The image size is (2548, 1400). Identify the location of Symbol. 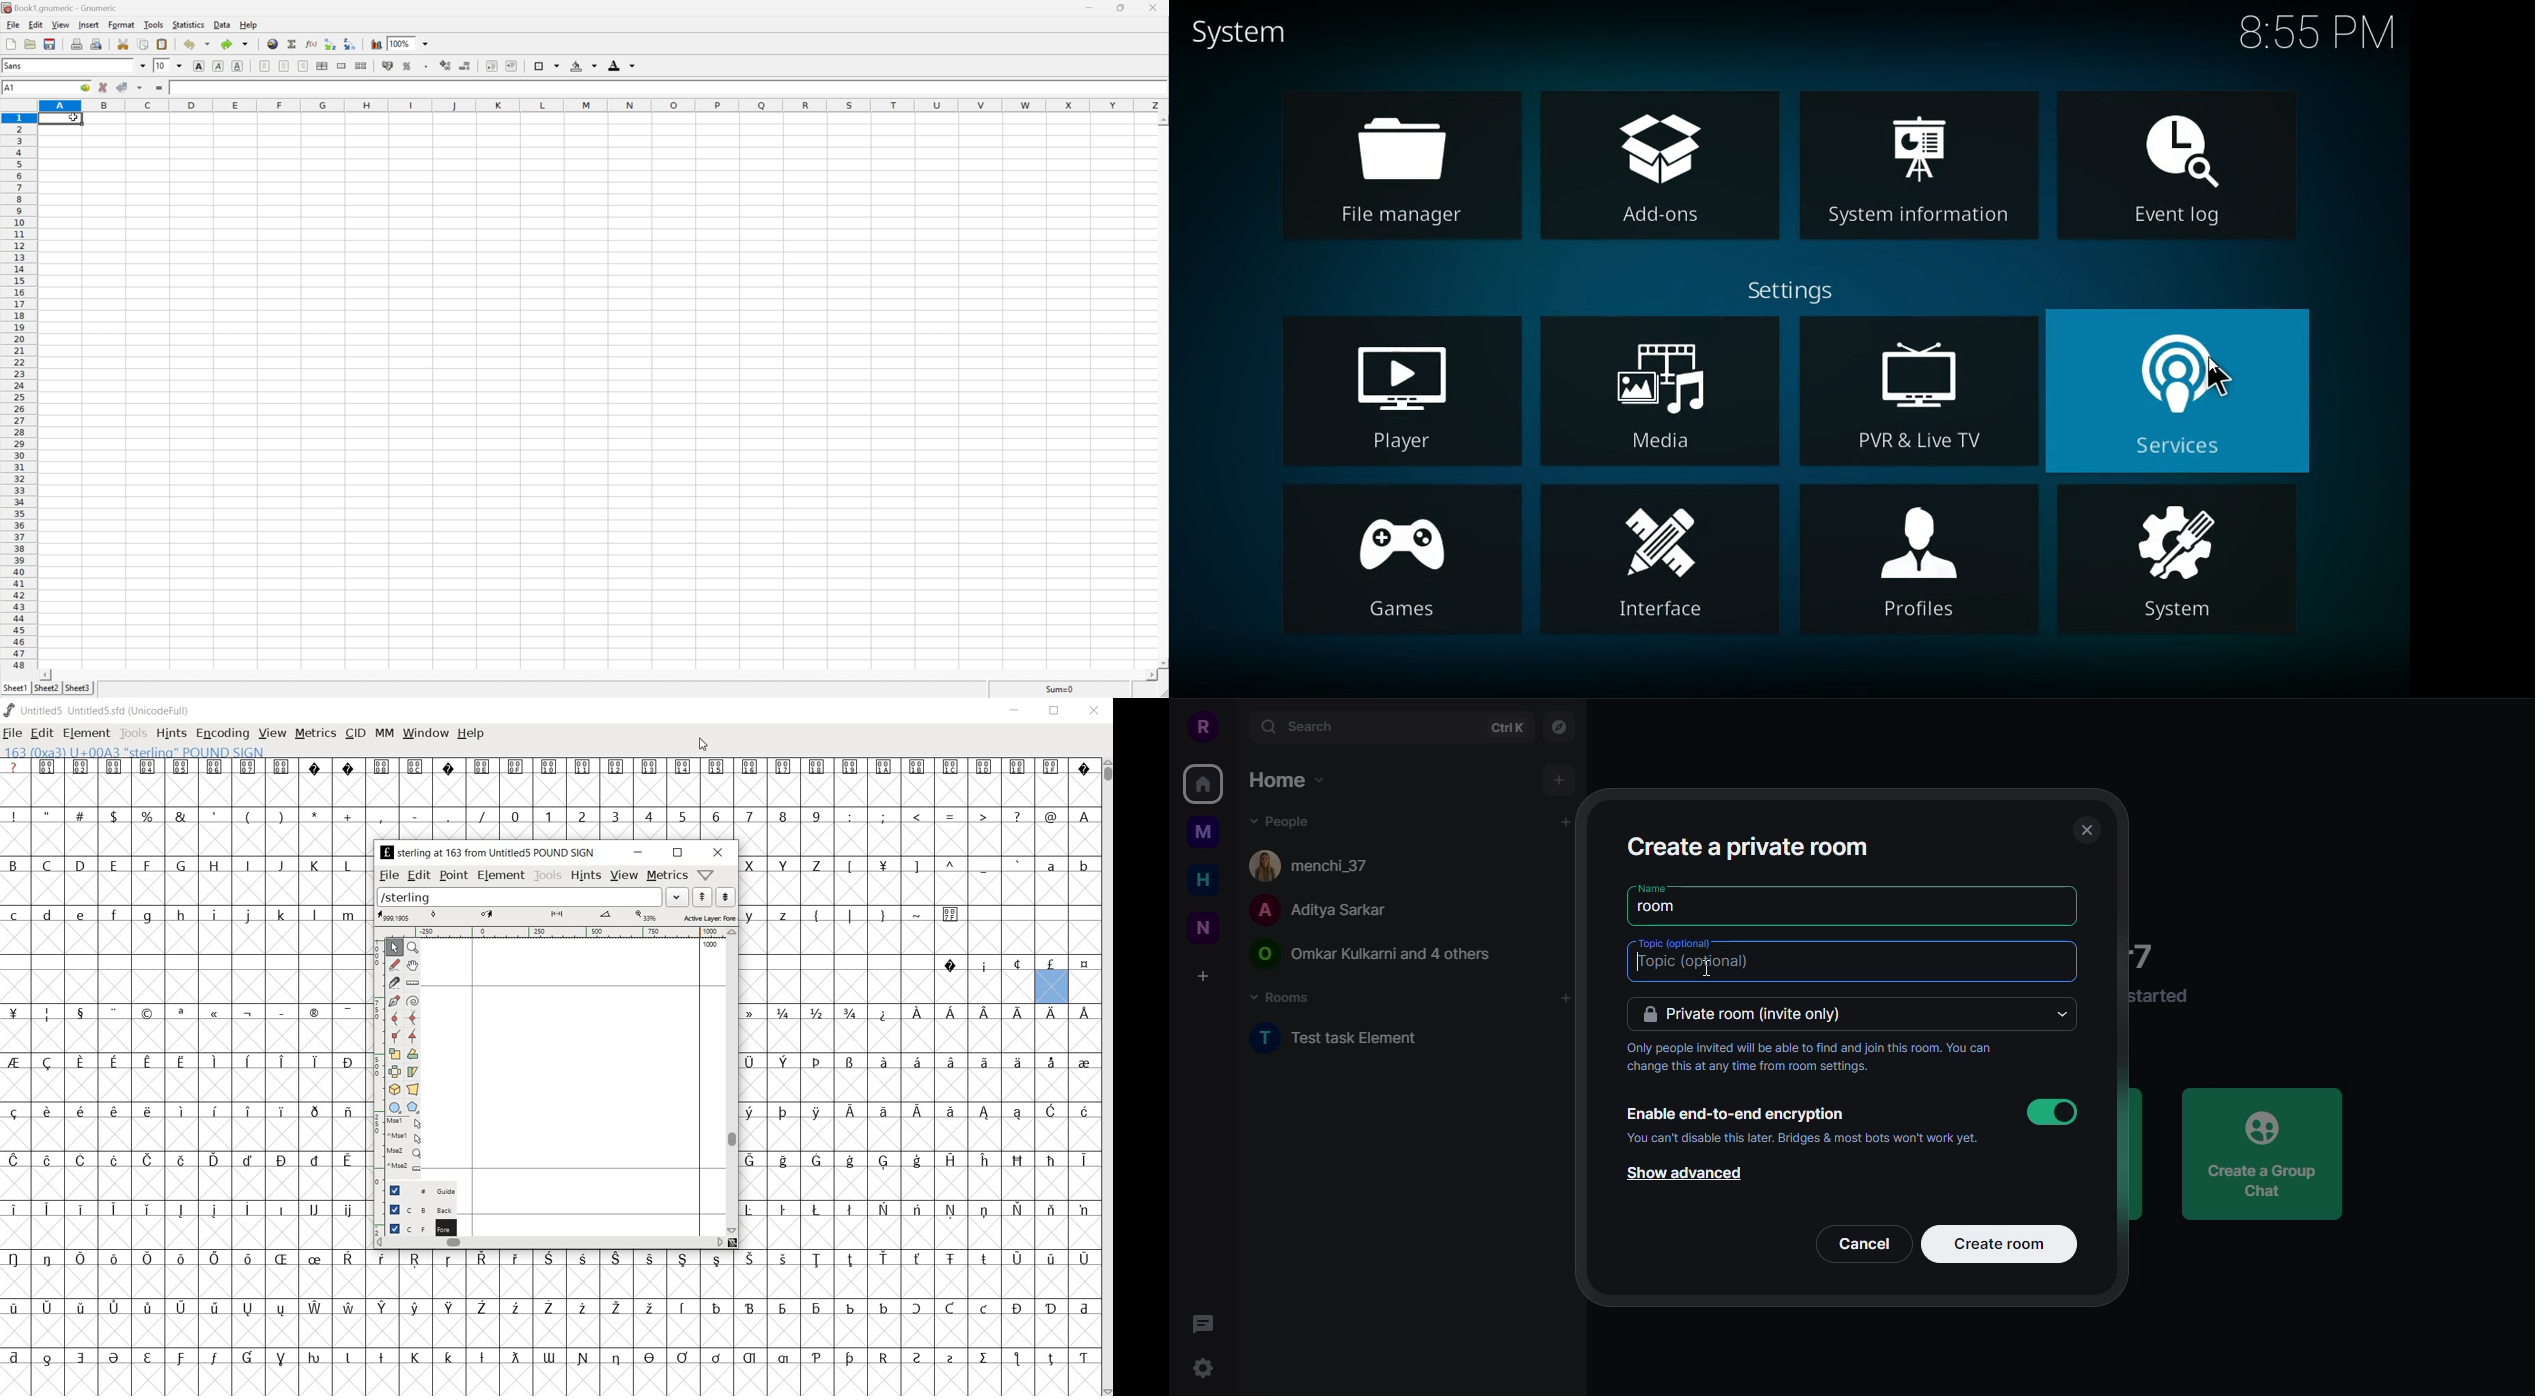
(181, 1260).